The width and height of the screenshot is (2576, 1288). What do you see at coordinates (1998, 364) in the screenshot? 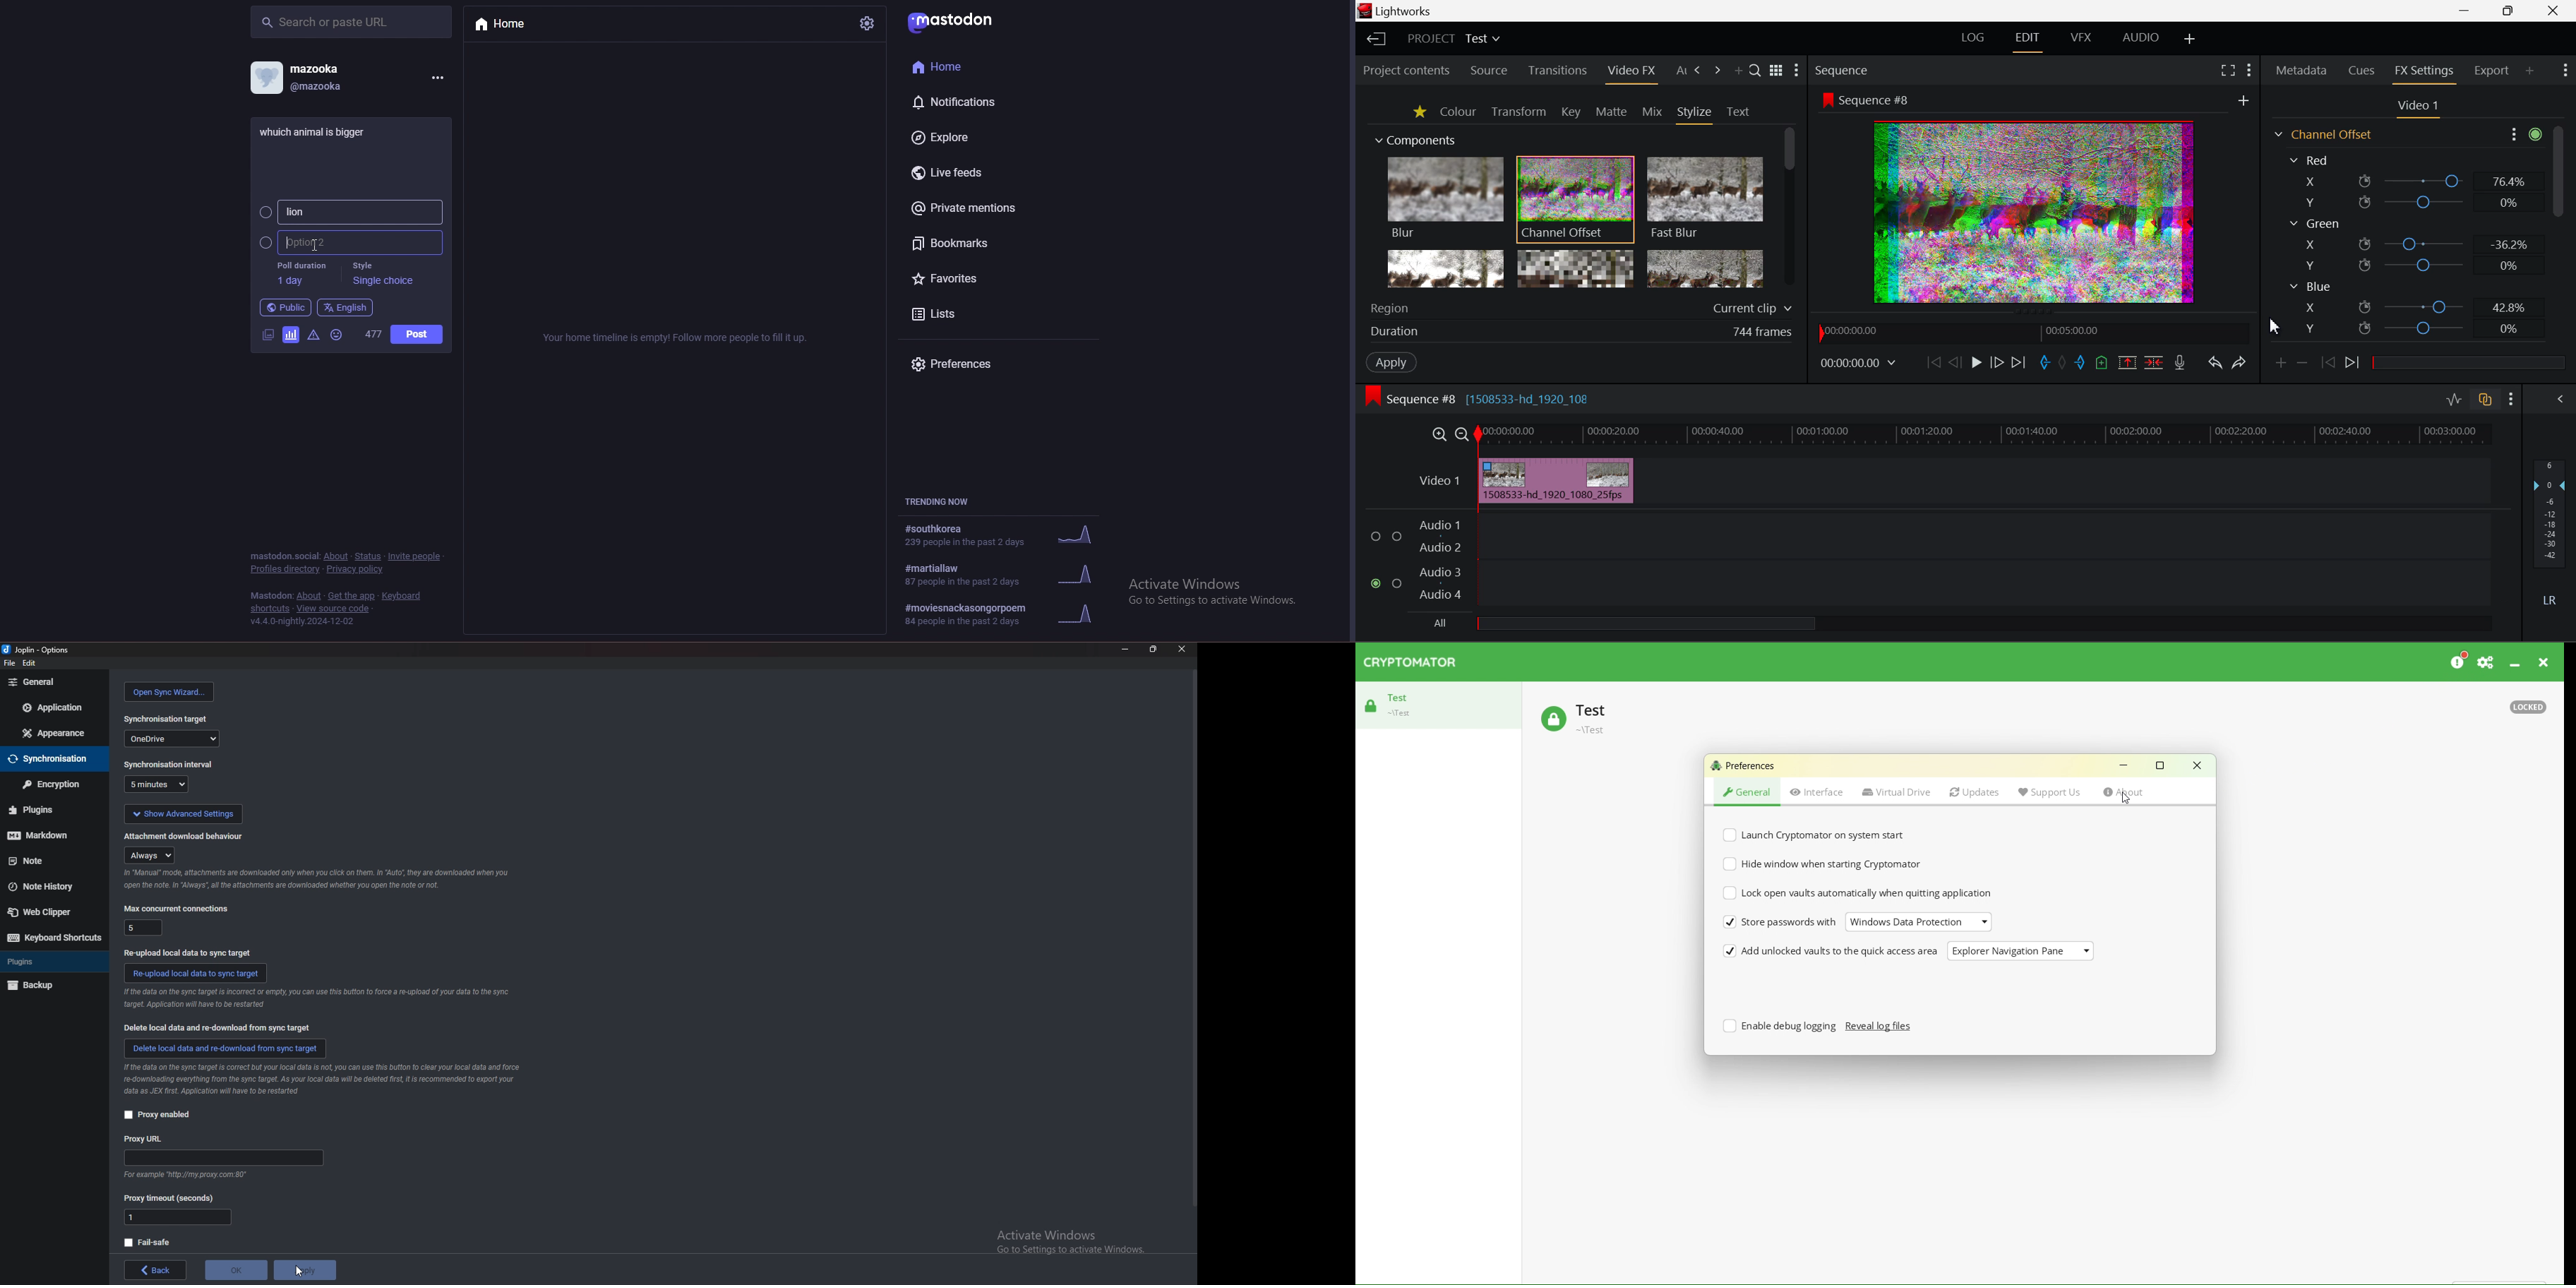
I see `Go Forward` at bounding box center [1998, 364].